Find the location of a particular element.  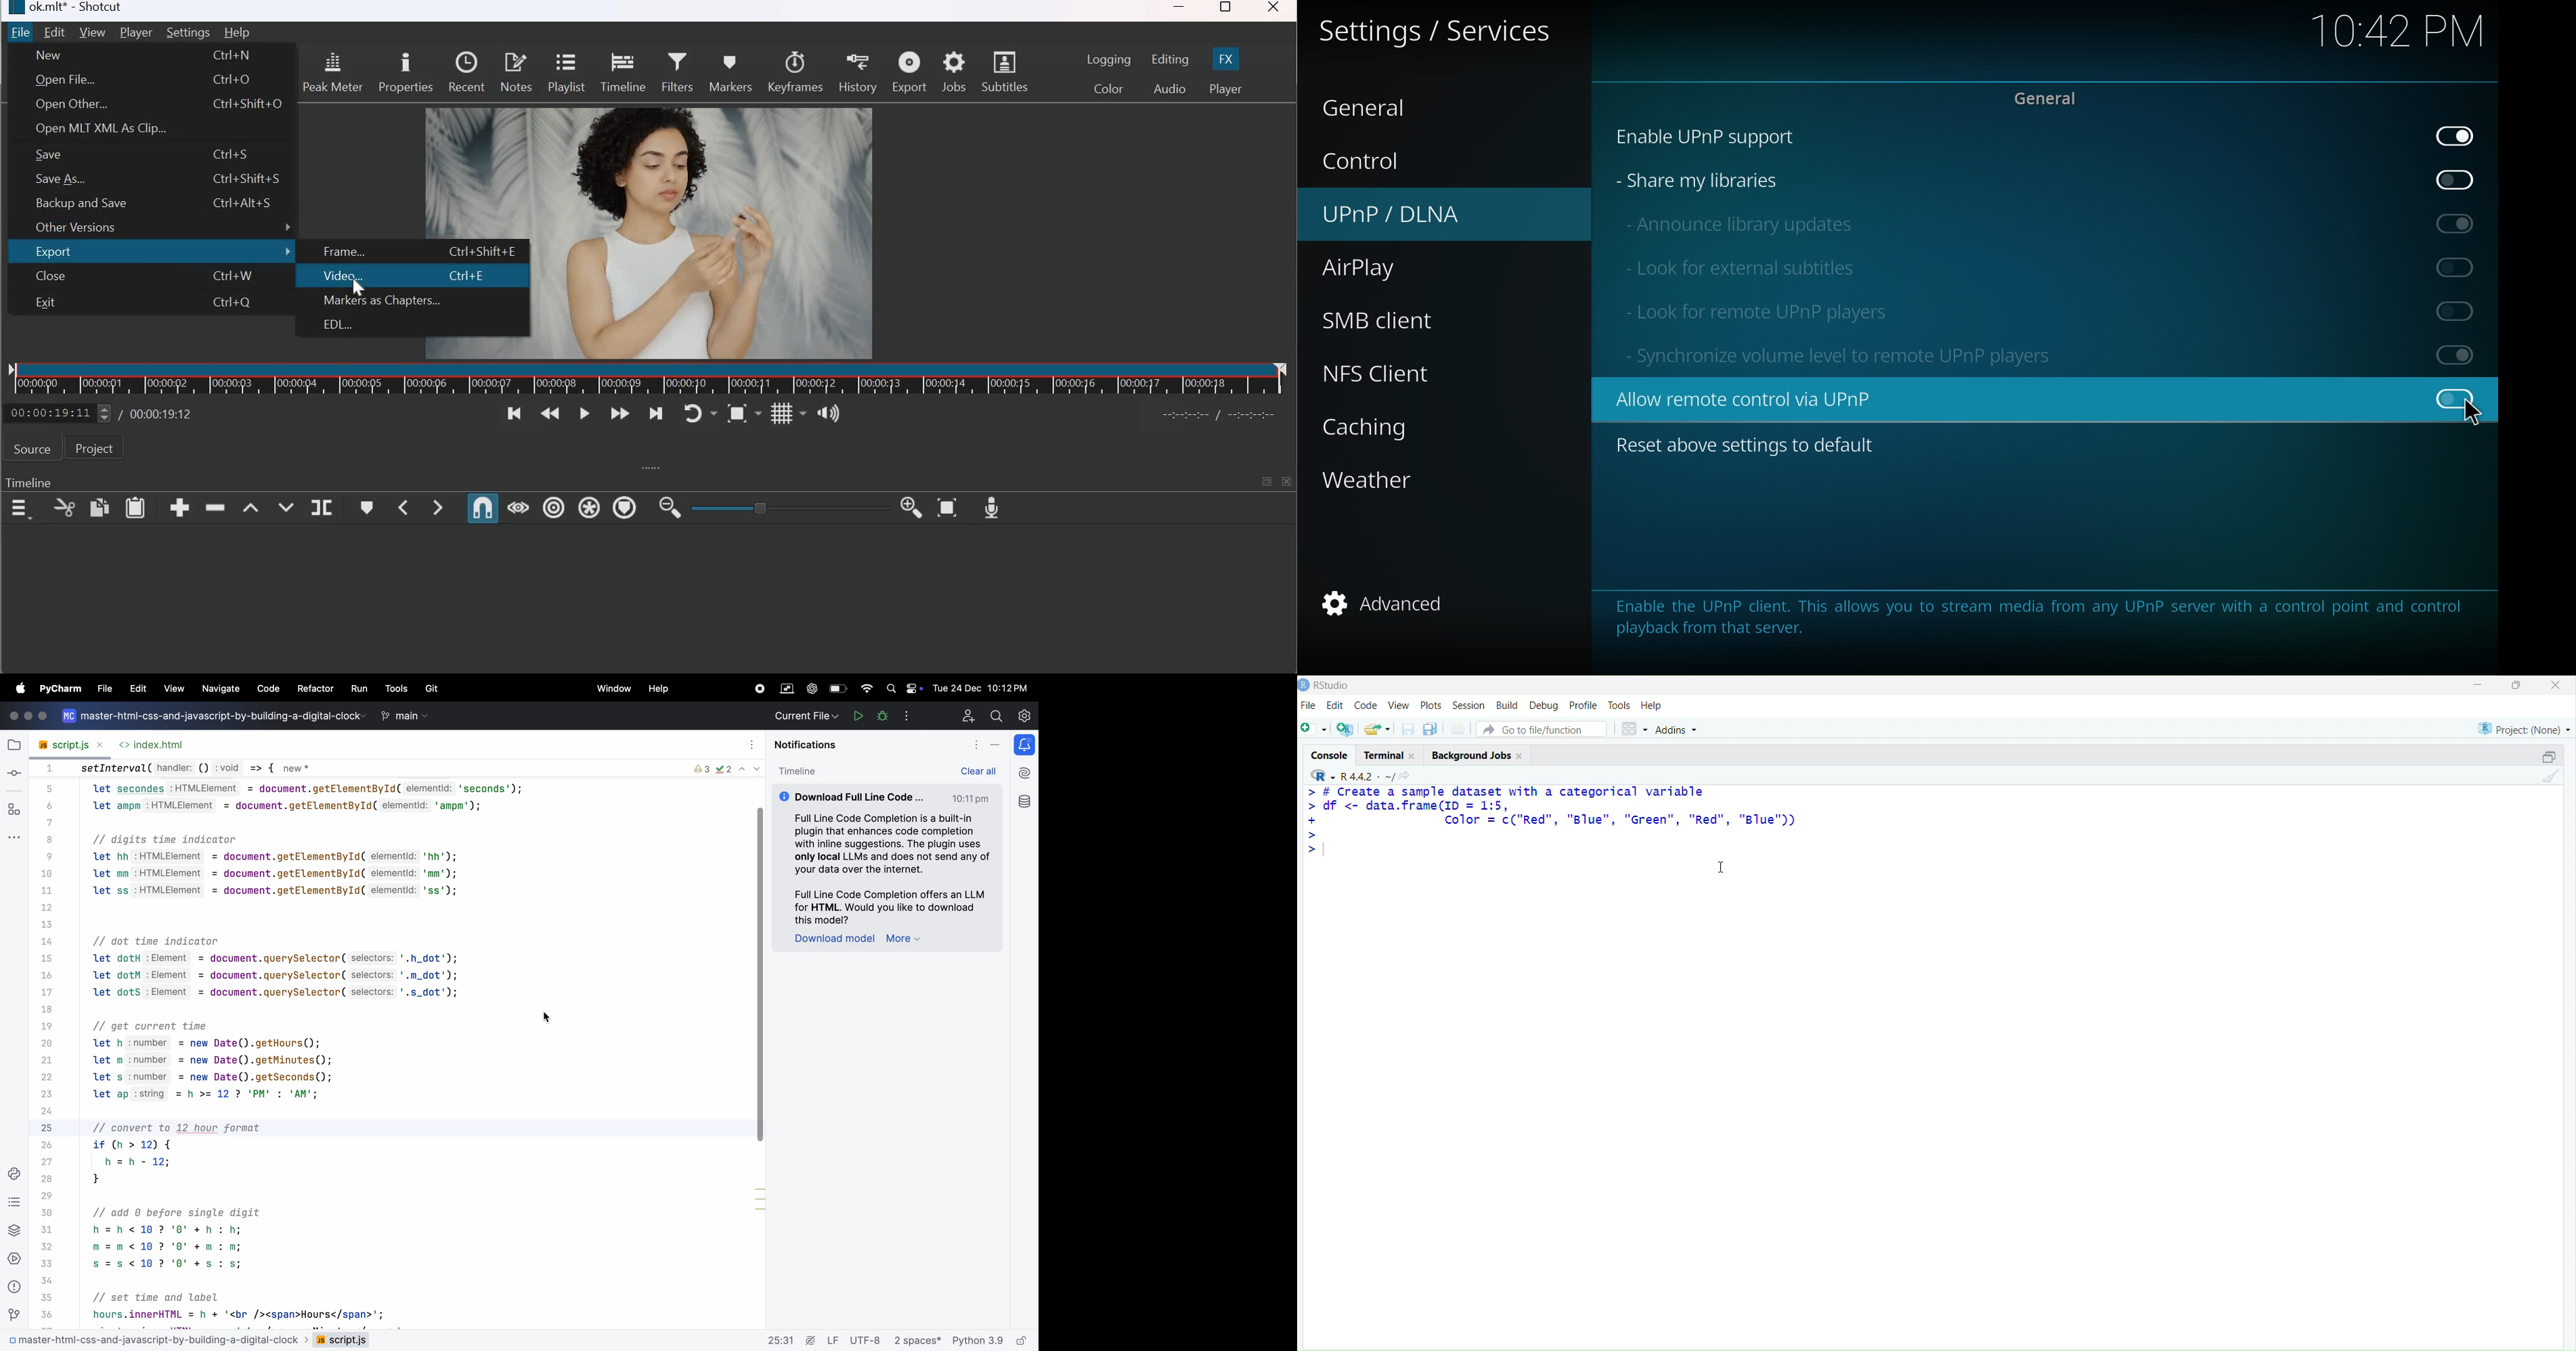

open in separate window  is located at coordinates (2550, 756).